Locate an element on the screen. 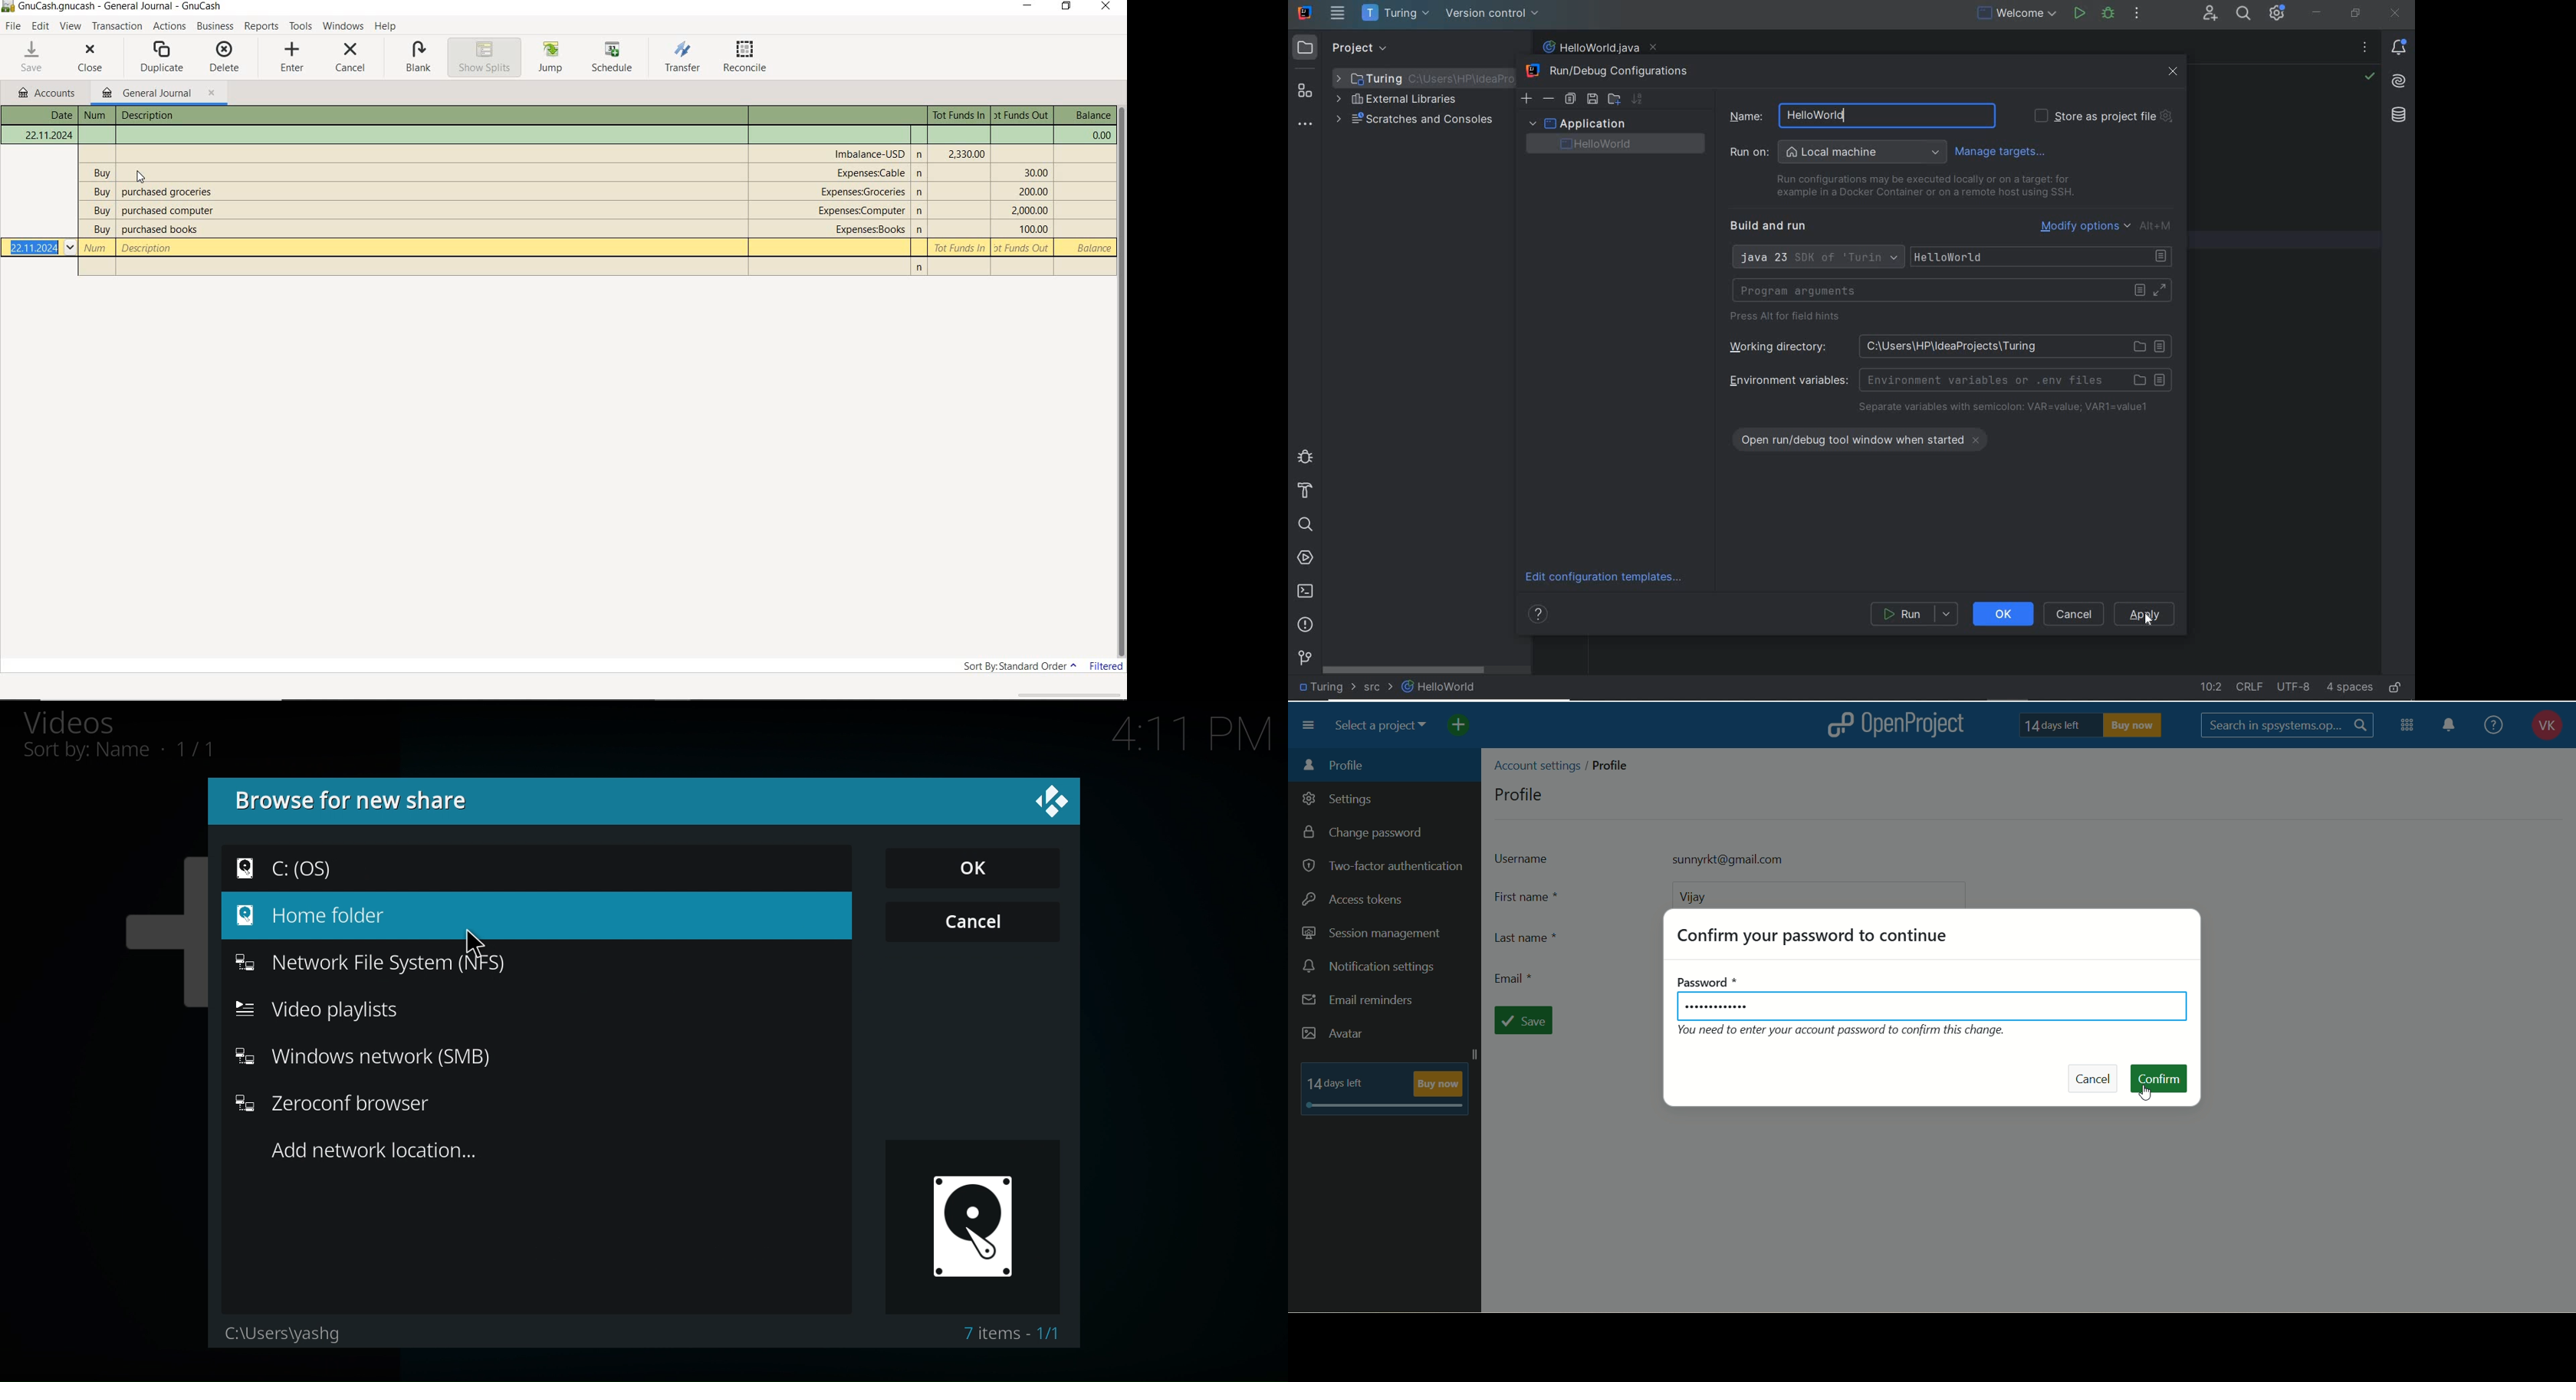 This screenshot has width=2576, height=1400. notification is located at coordinates (2454, 727).